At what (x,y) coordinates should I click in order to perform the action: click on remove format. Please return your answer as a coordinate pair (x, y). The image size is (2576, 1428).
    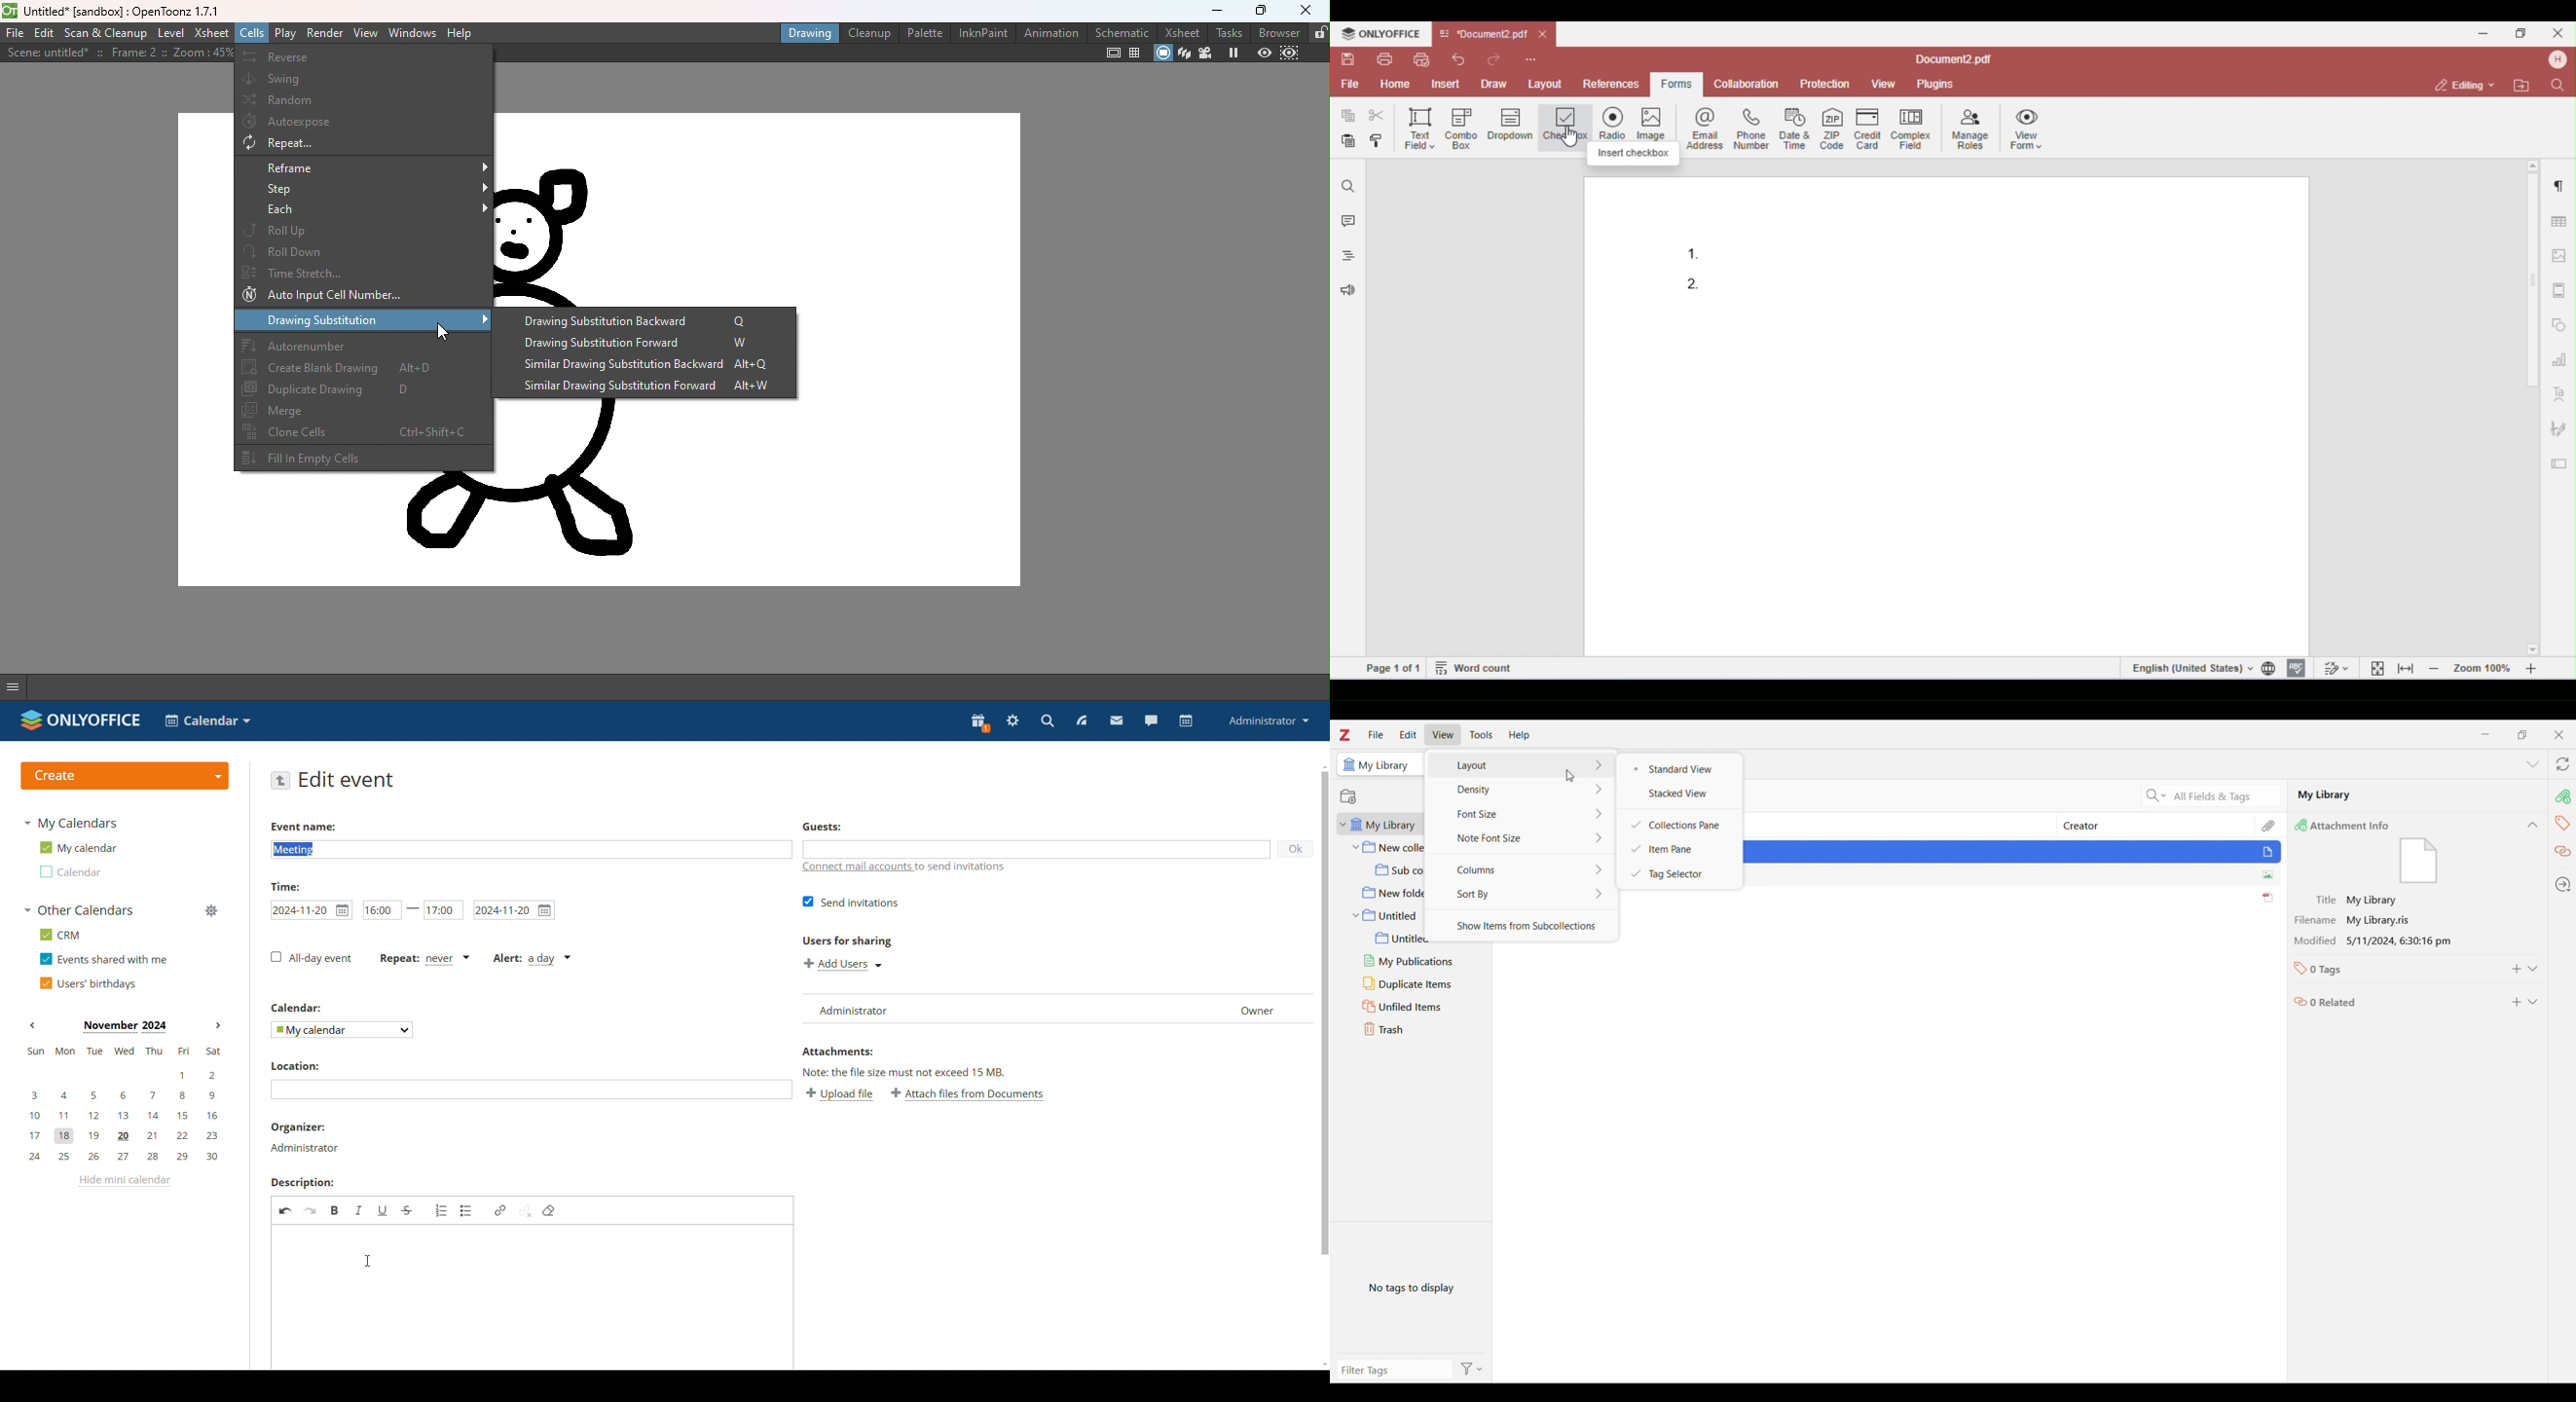
    Looking at the image, I should click on (549, 1211).